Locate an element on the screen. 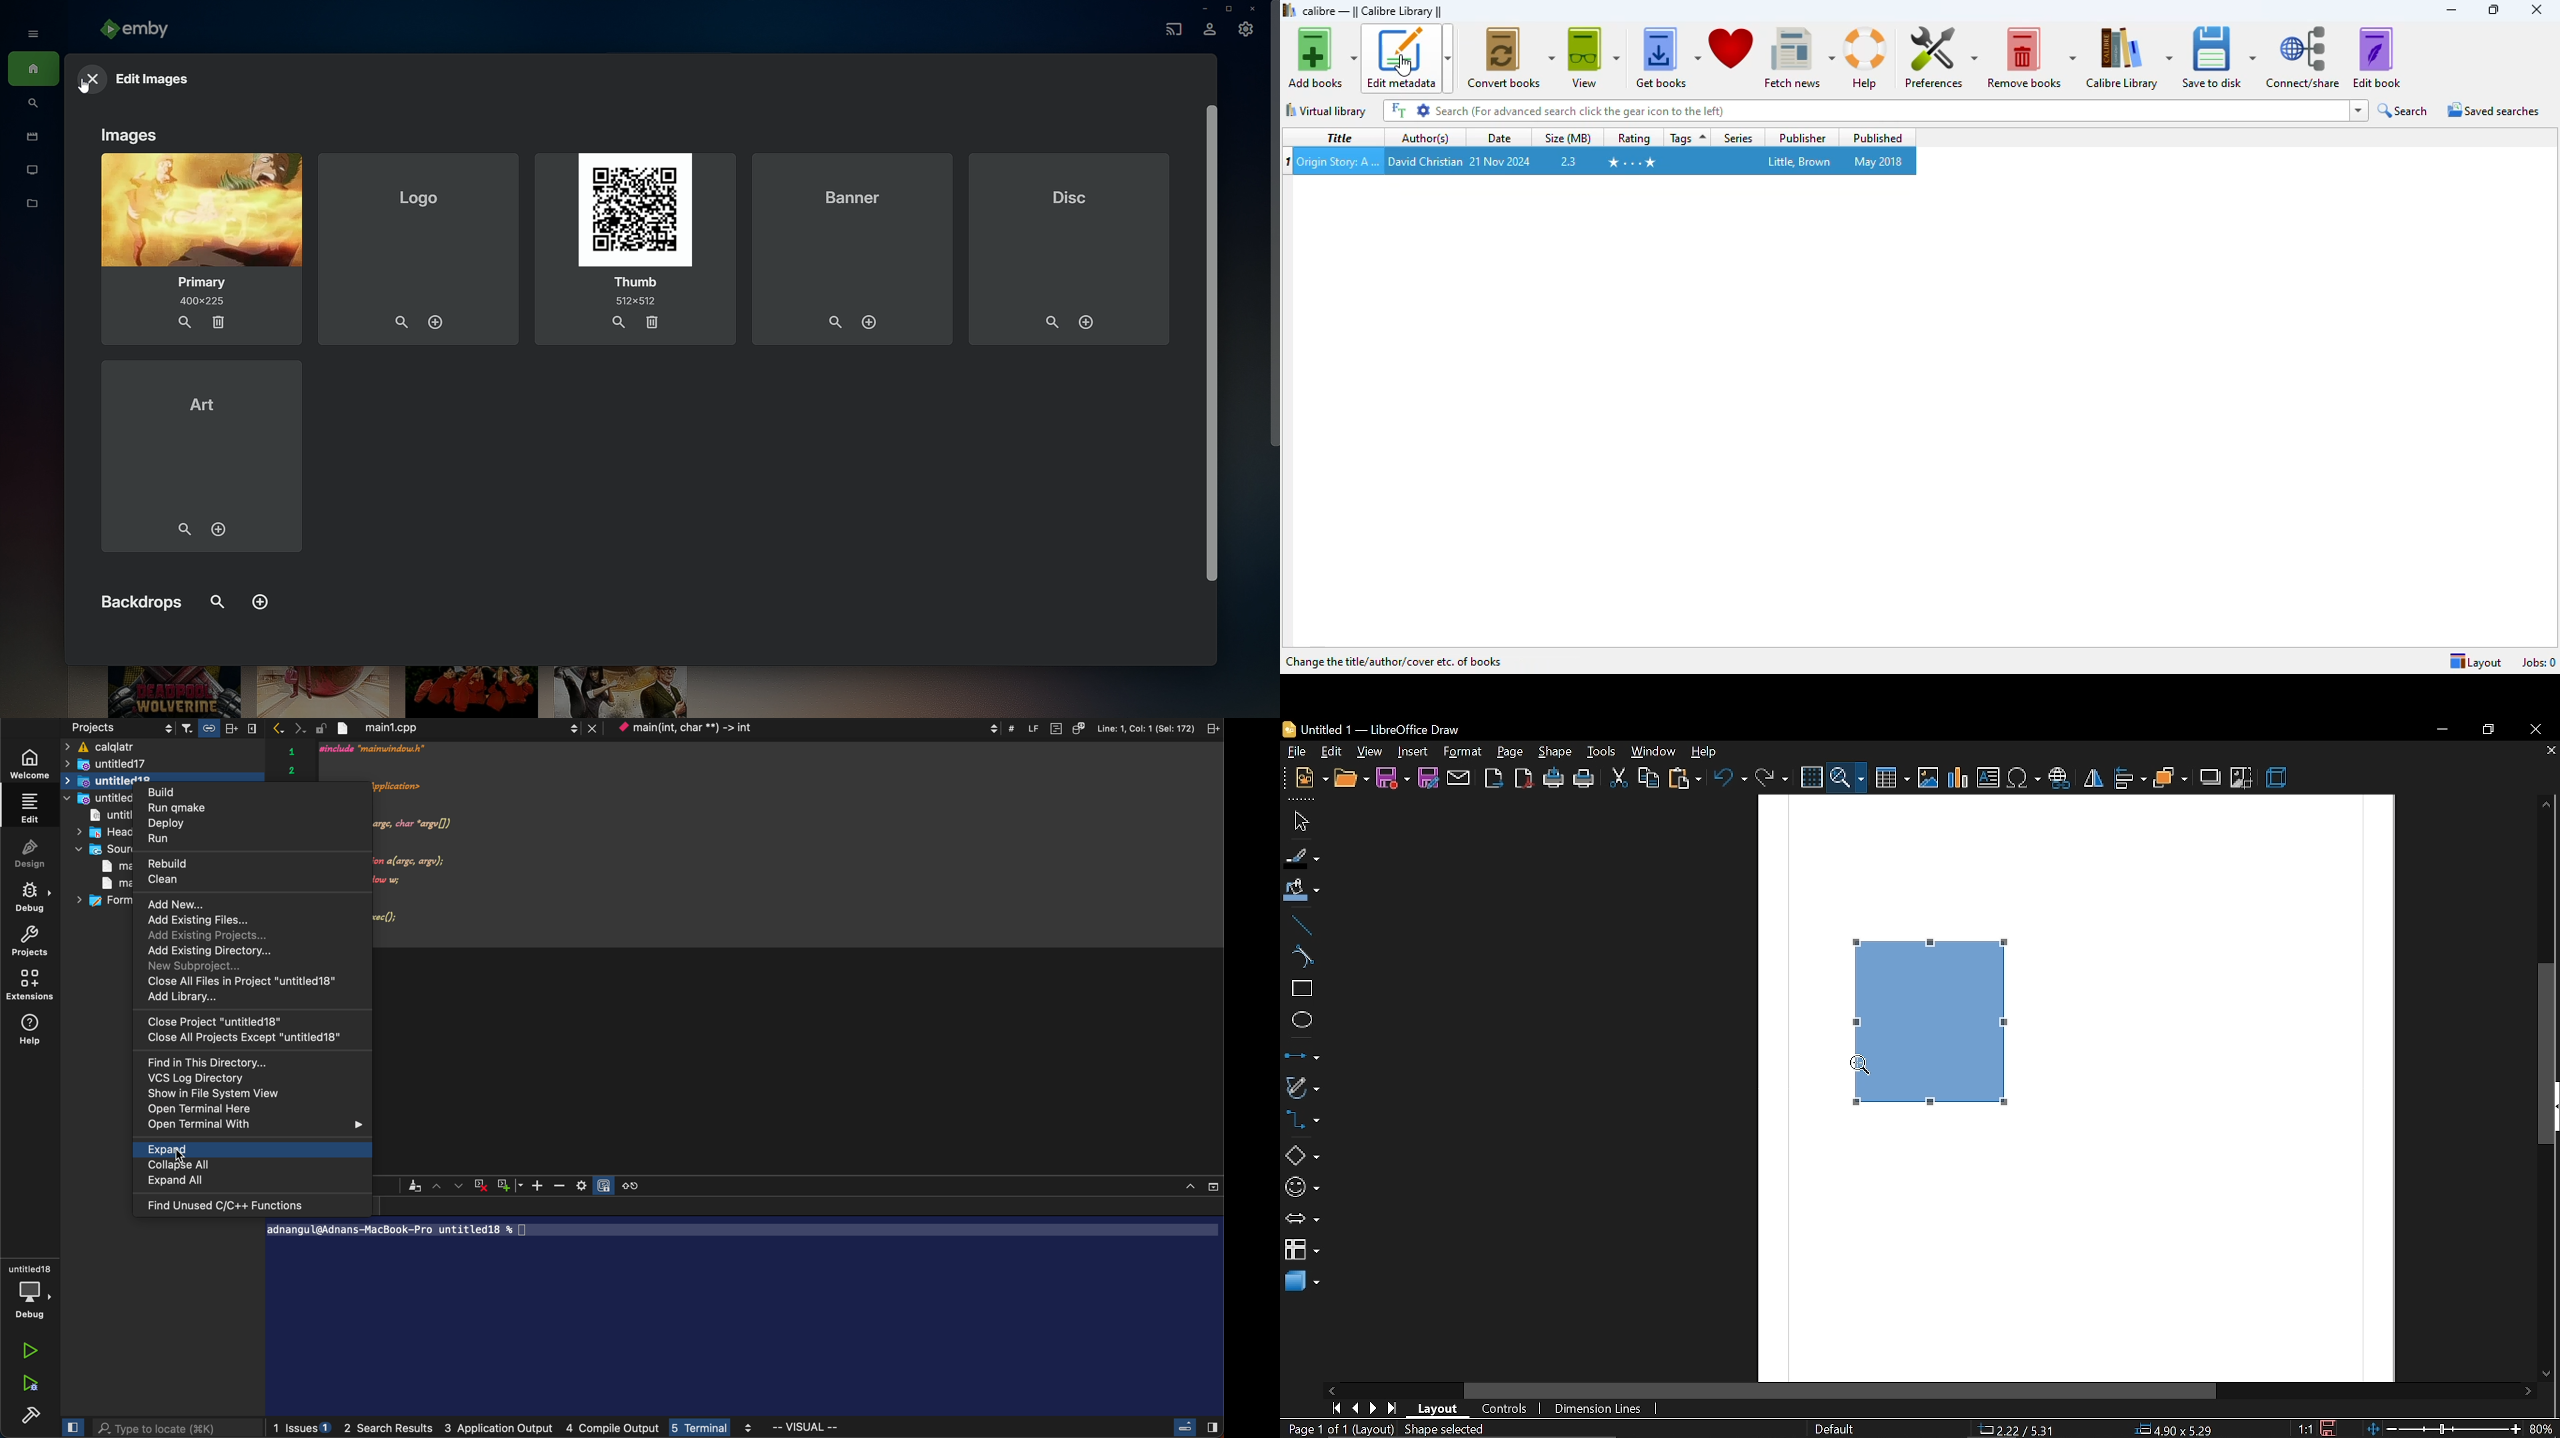 The width and height of the screenshot is (2576, 1456). shape is located at coordinates (1942, 1014).